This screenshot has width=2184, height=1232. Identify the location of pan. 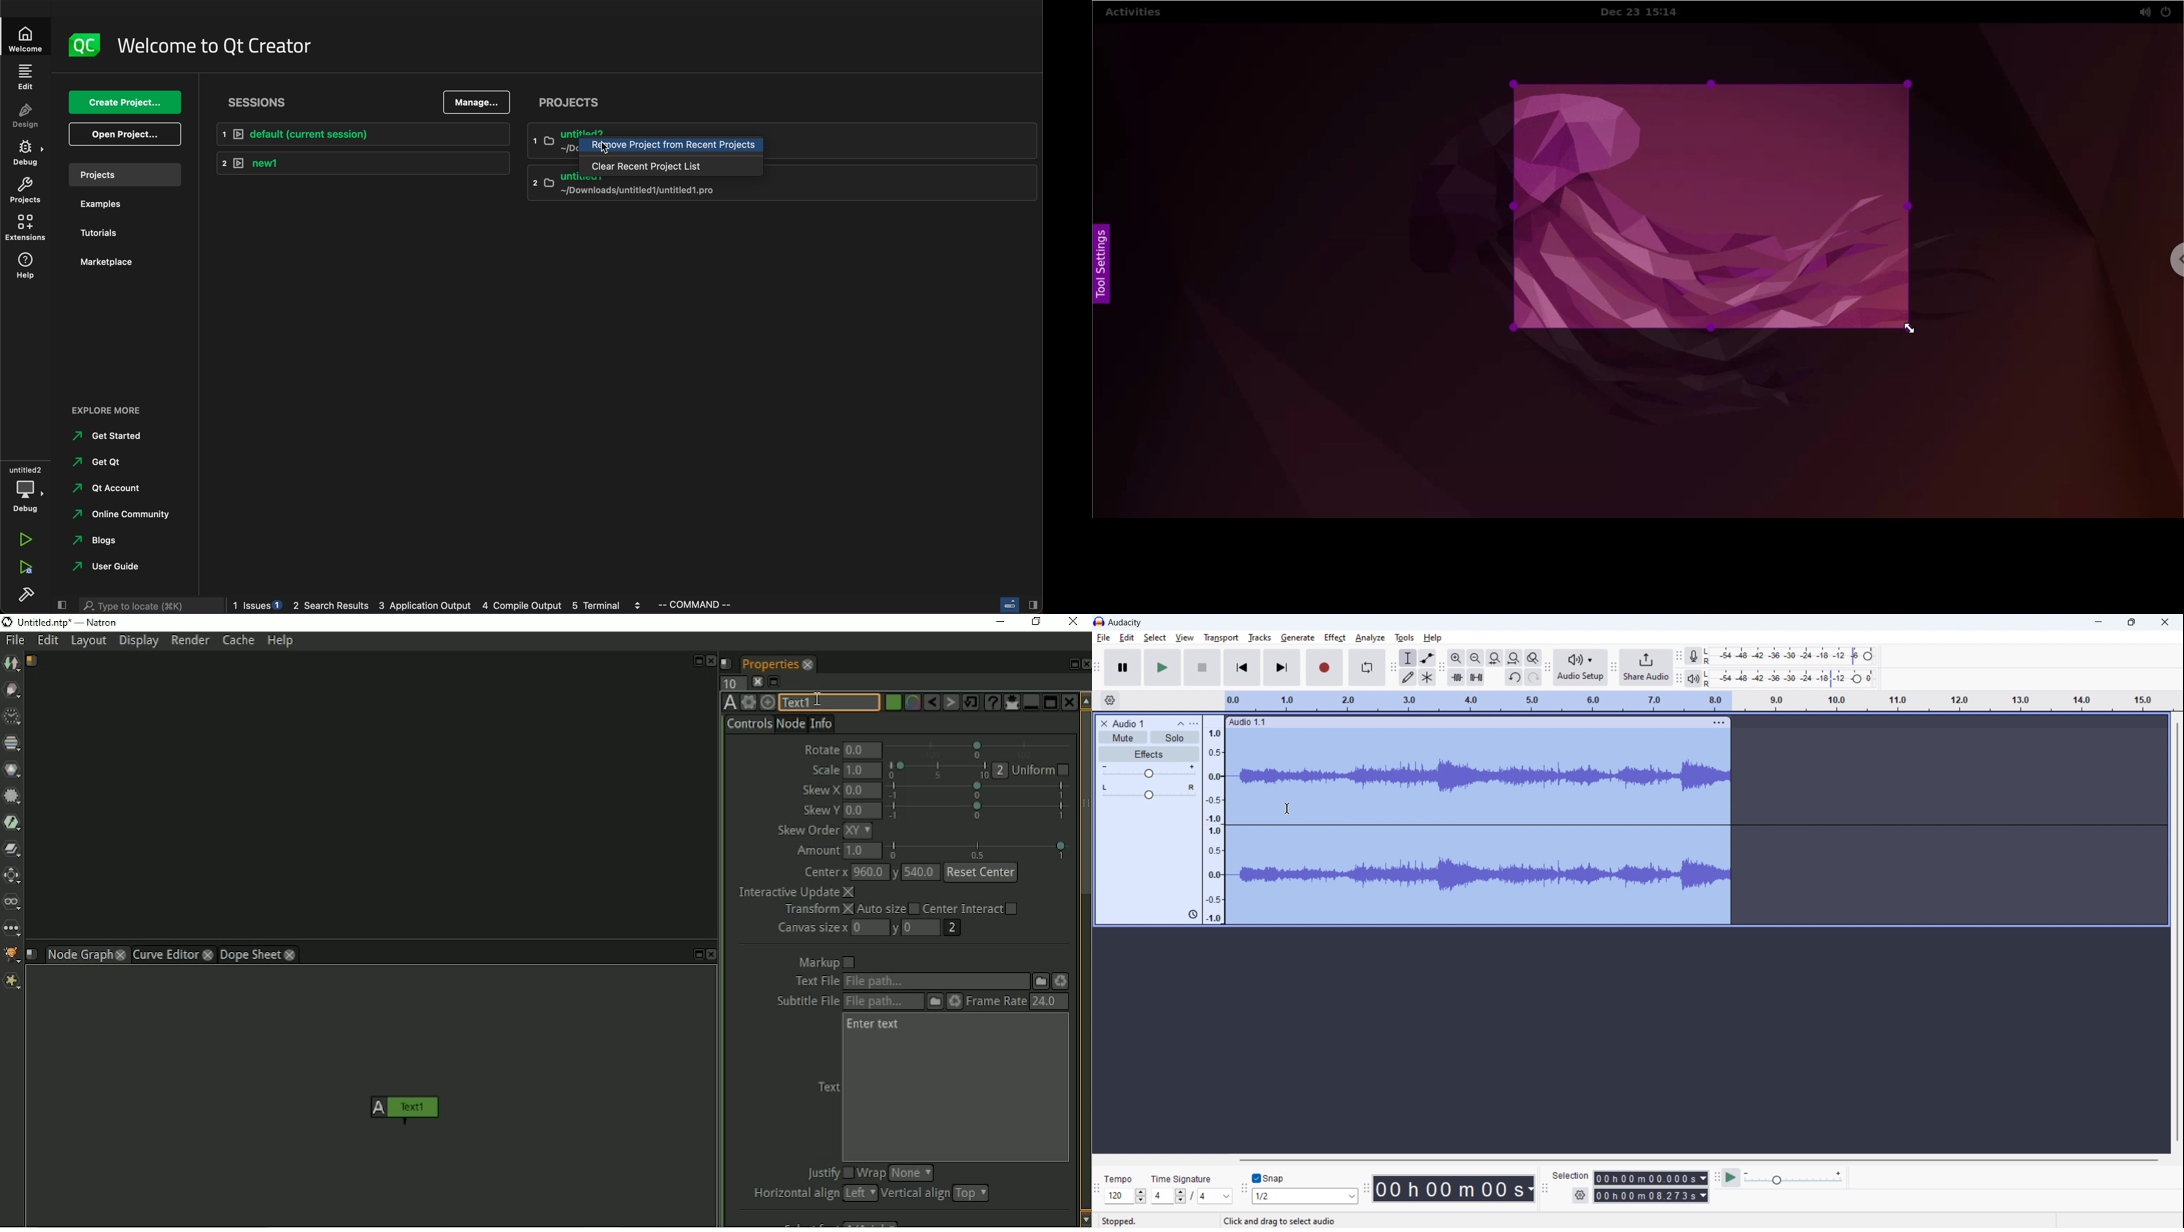
(1149, 792).